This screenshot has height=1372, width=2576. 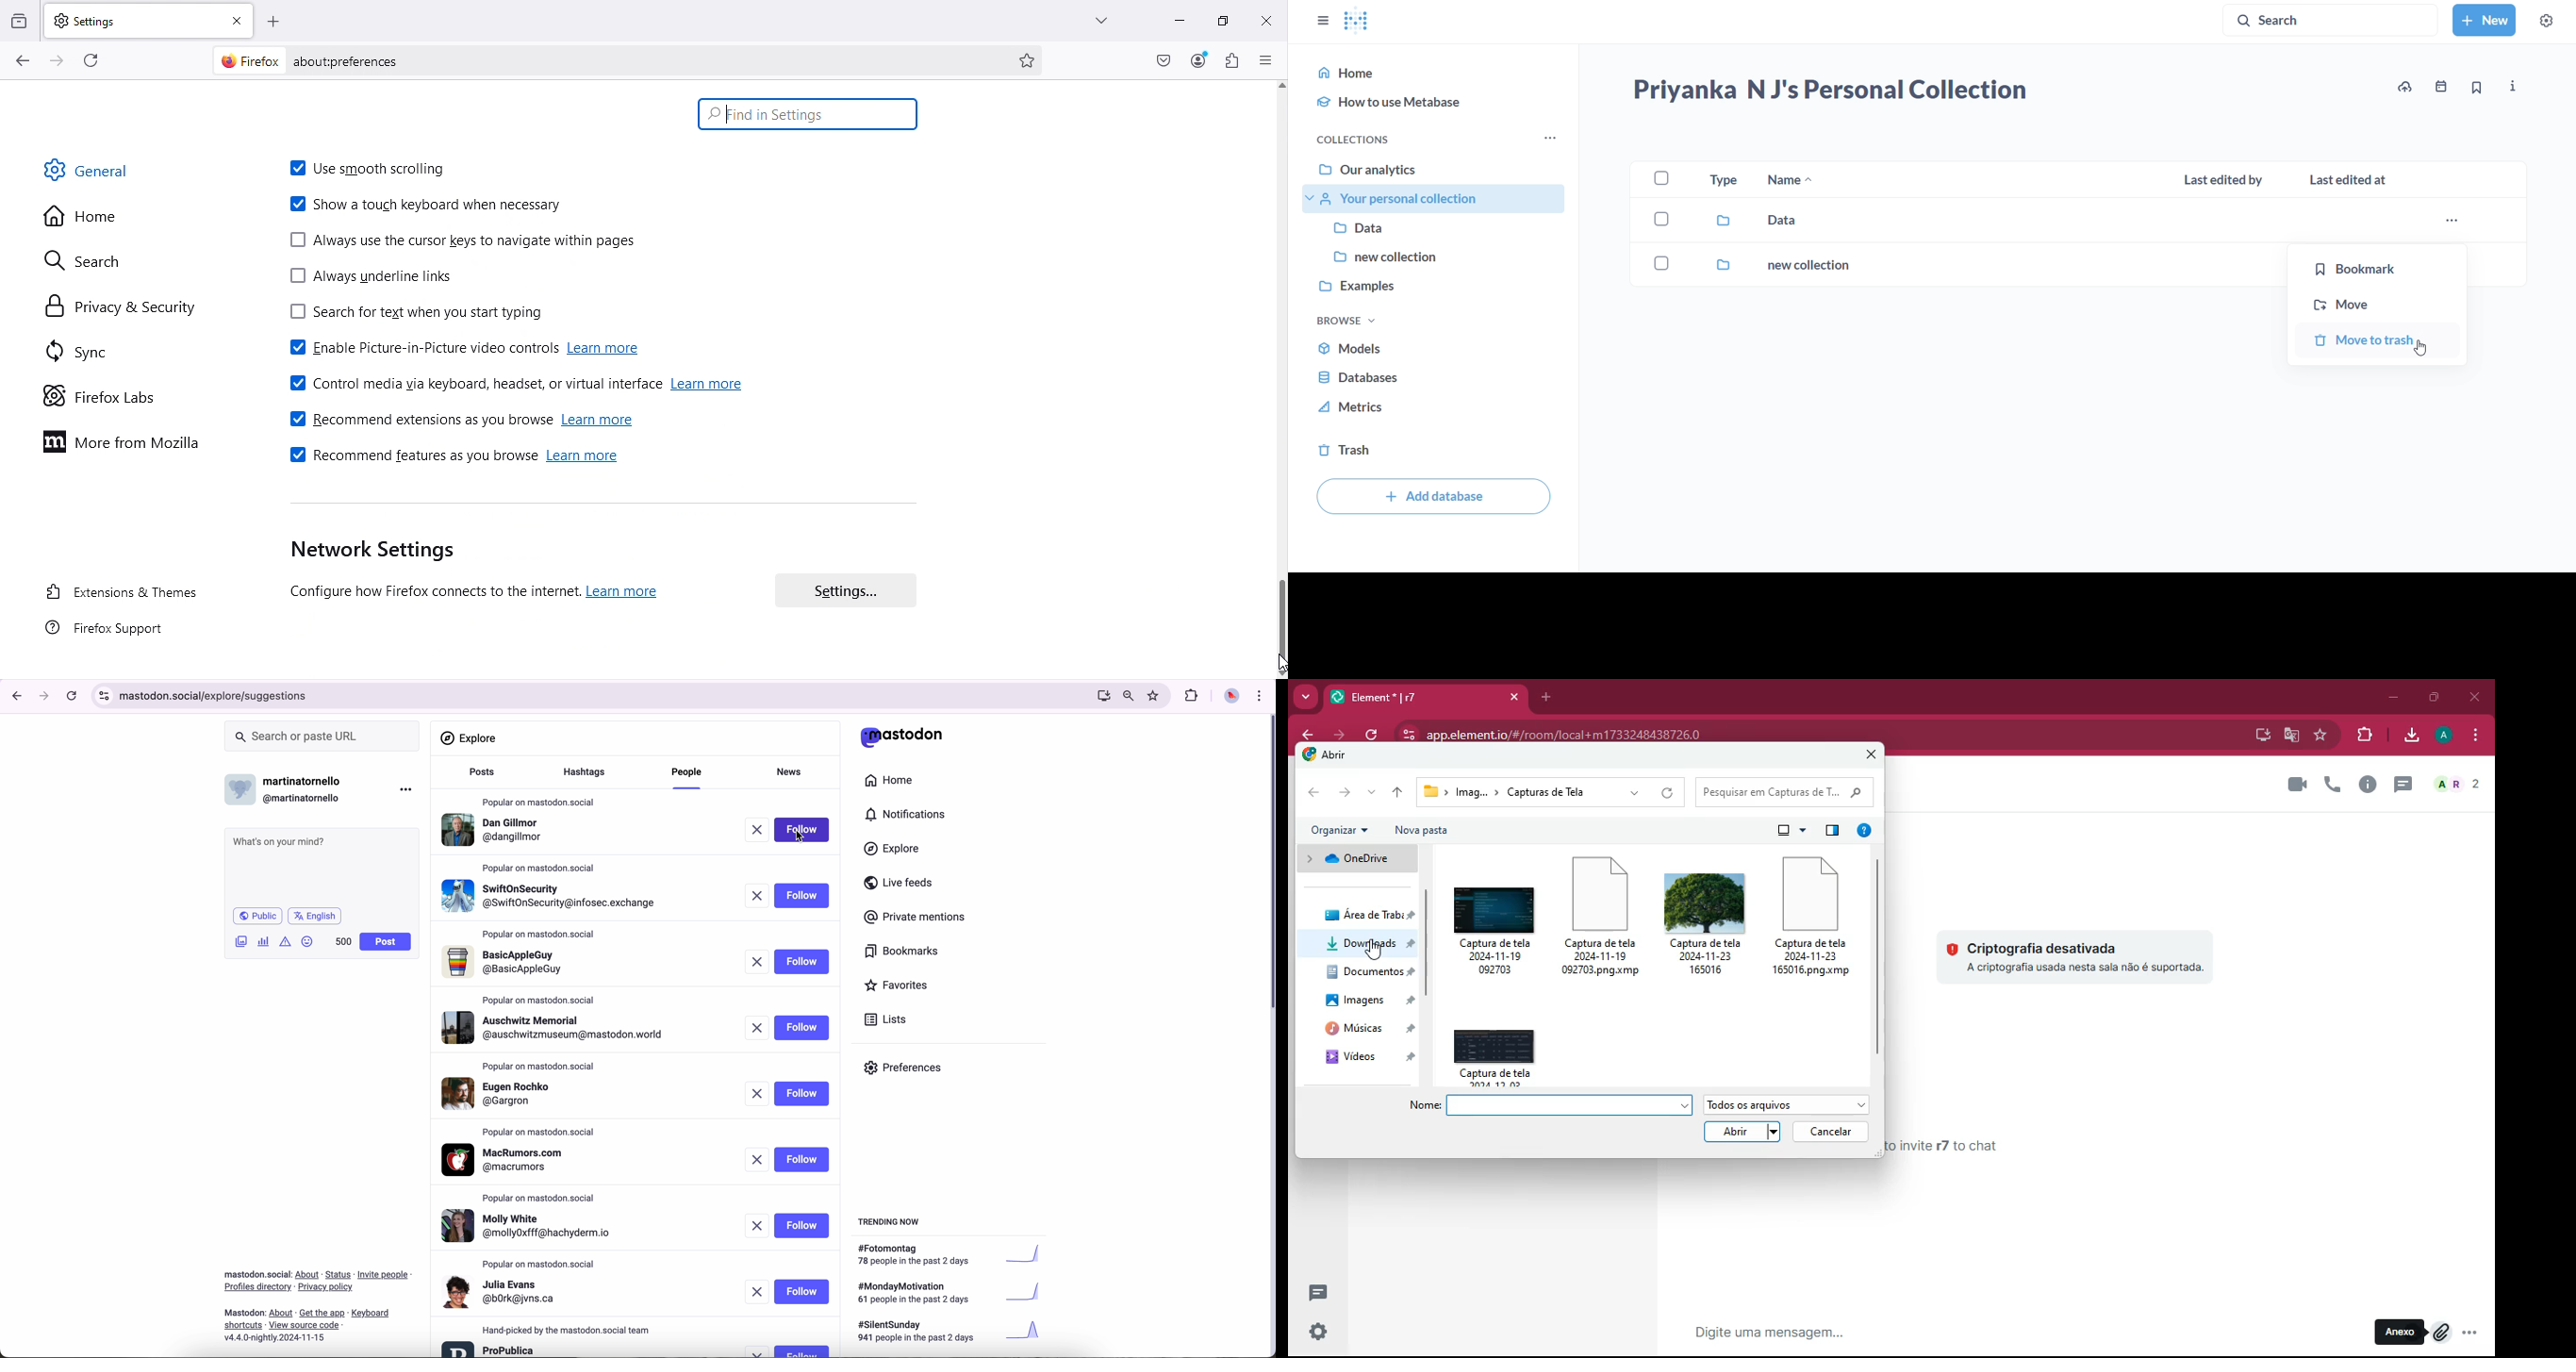 What do you see at coordinates (107, 260) in the screenshot?
I see `Search` at bounding box center [107, 260].